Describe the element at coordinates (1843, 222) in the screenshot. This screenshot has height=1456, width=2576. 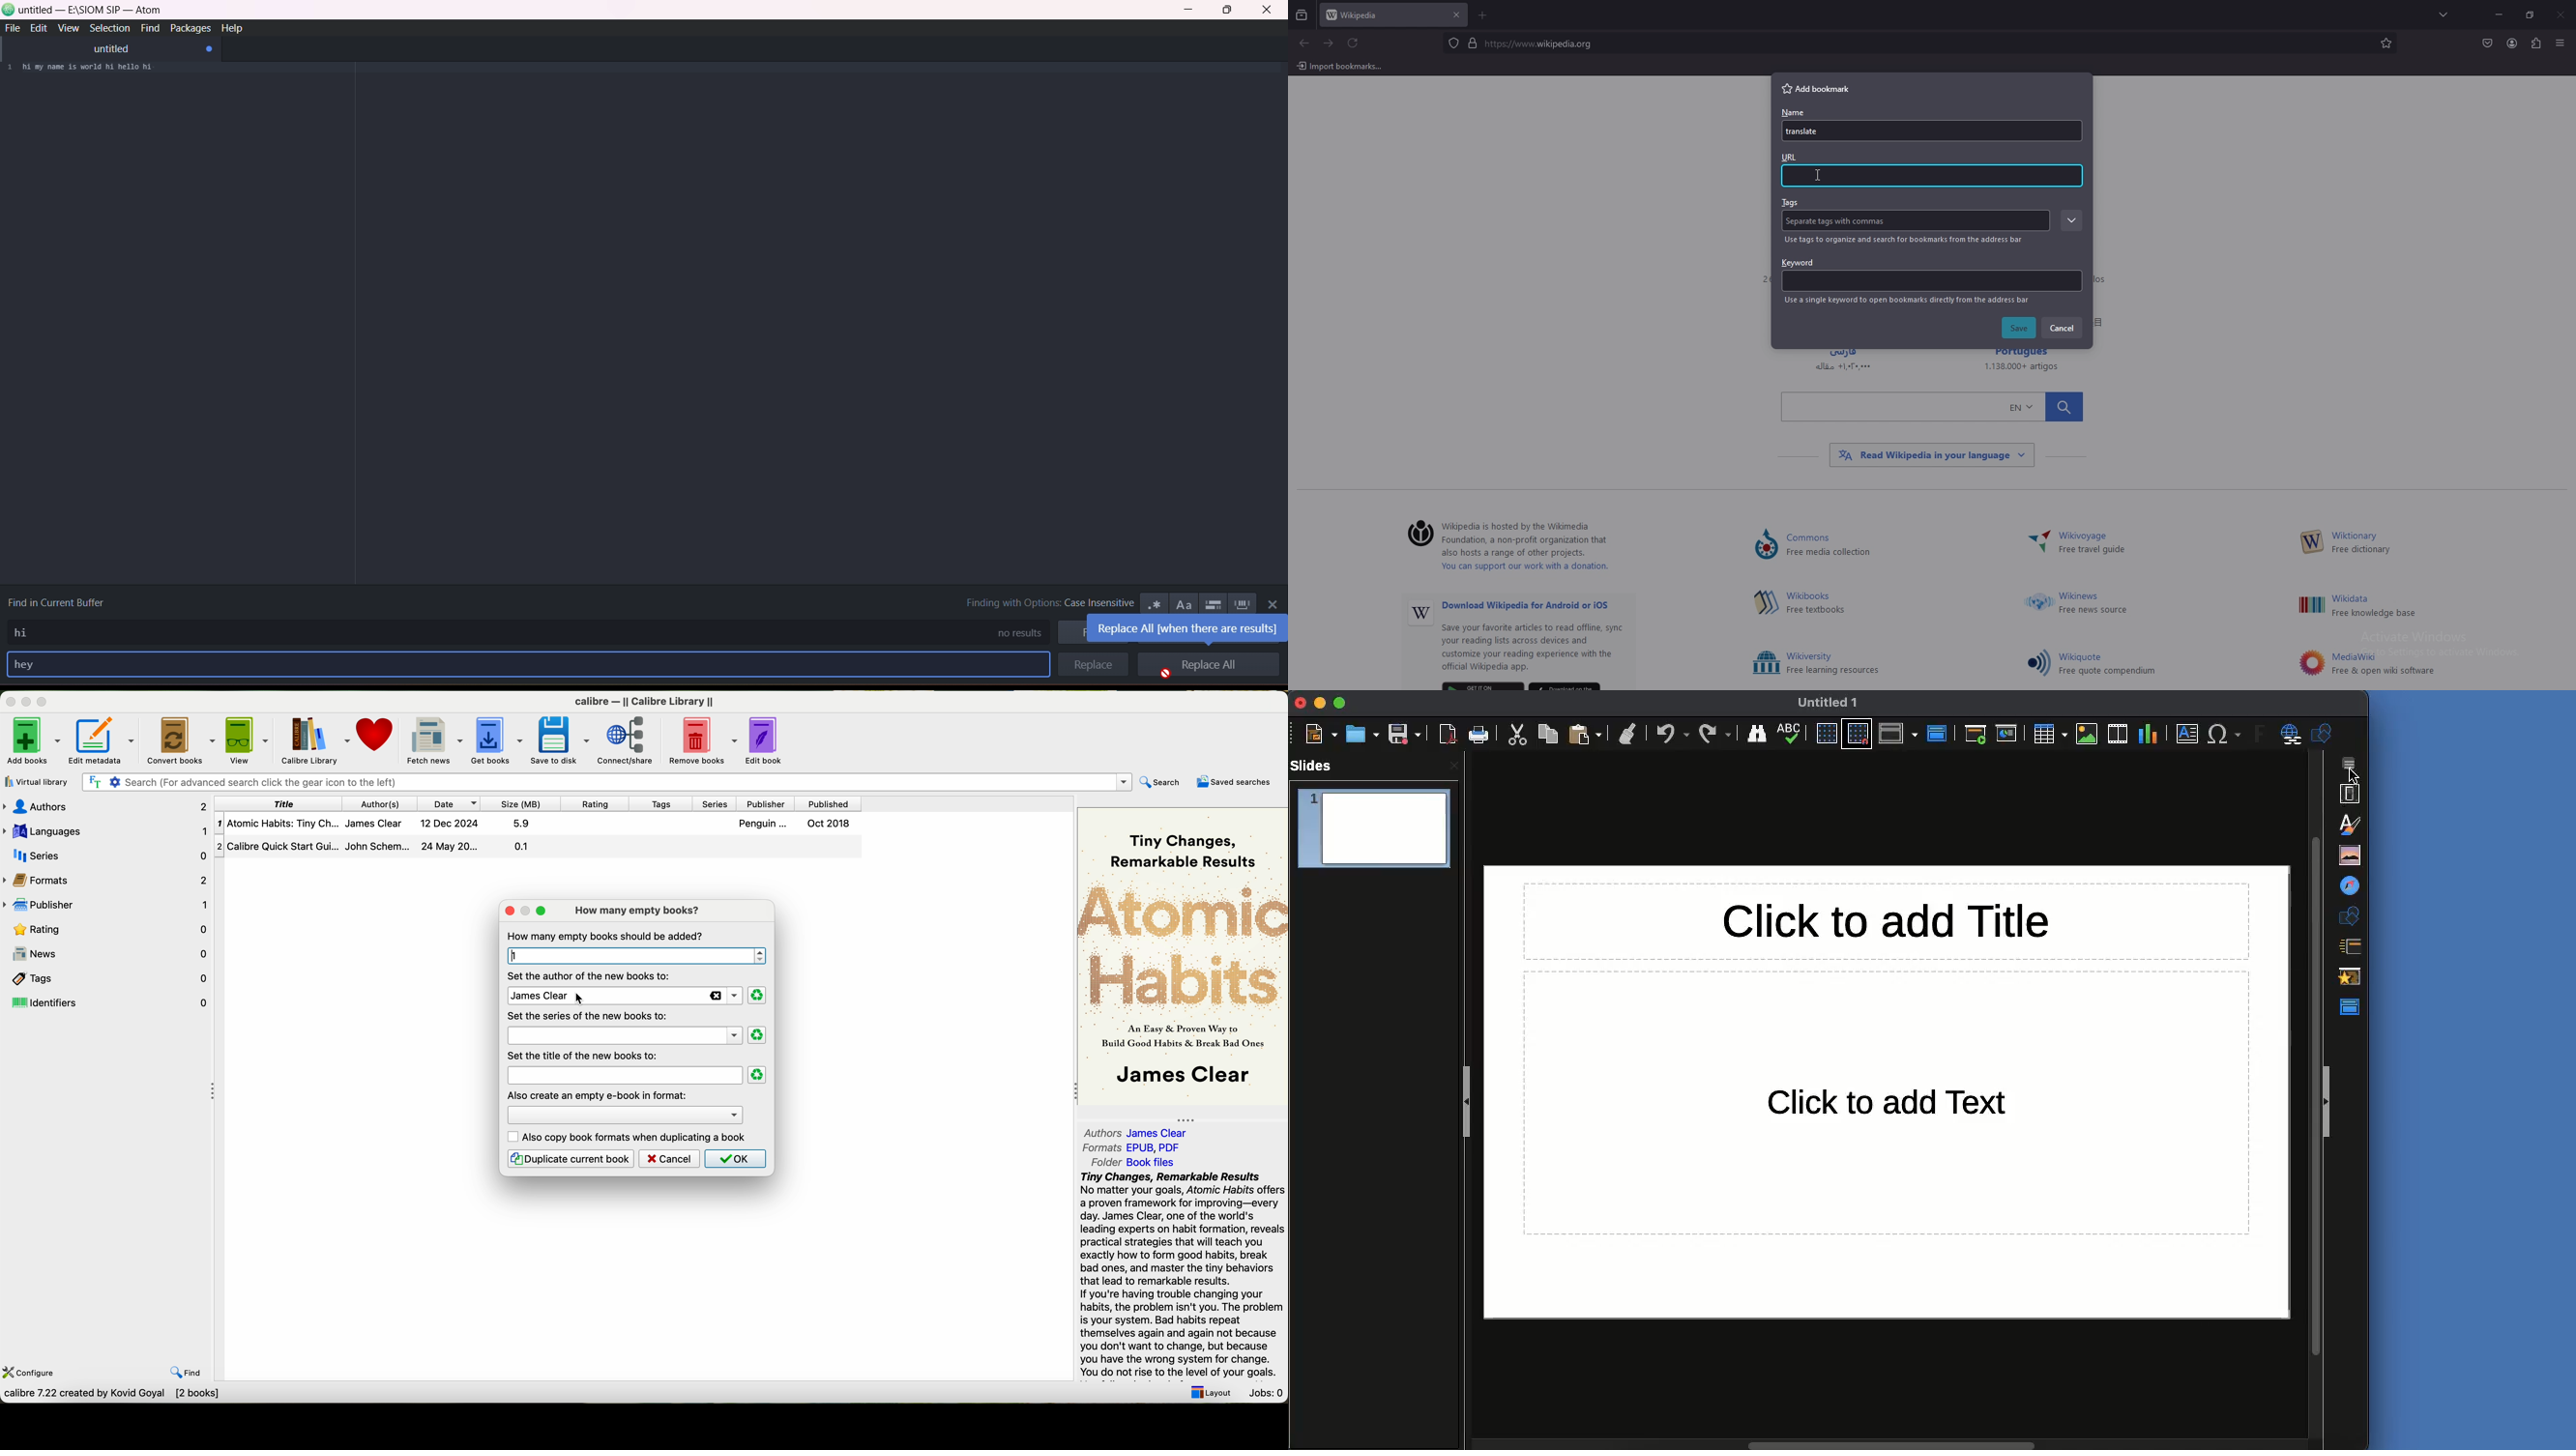
I see `Tag` at that location.